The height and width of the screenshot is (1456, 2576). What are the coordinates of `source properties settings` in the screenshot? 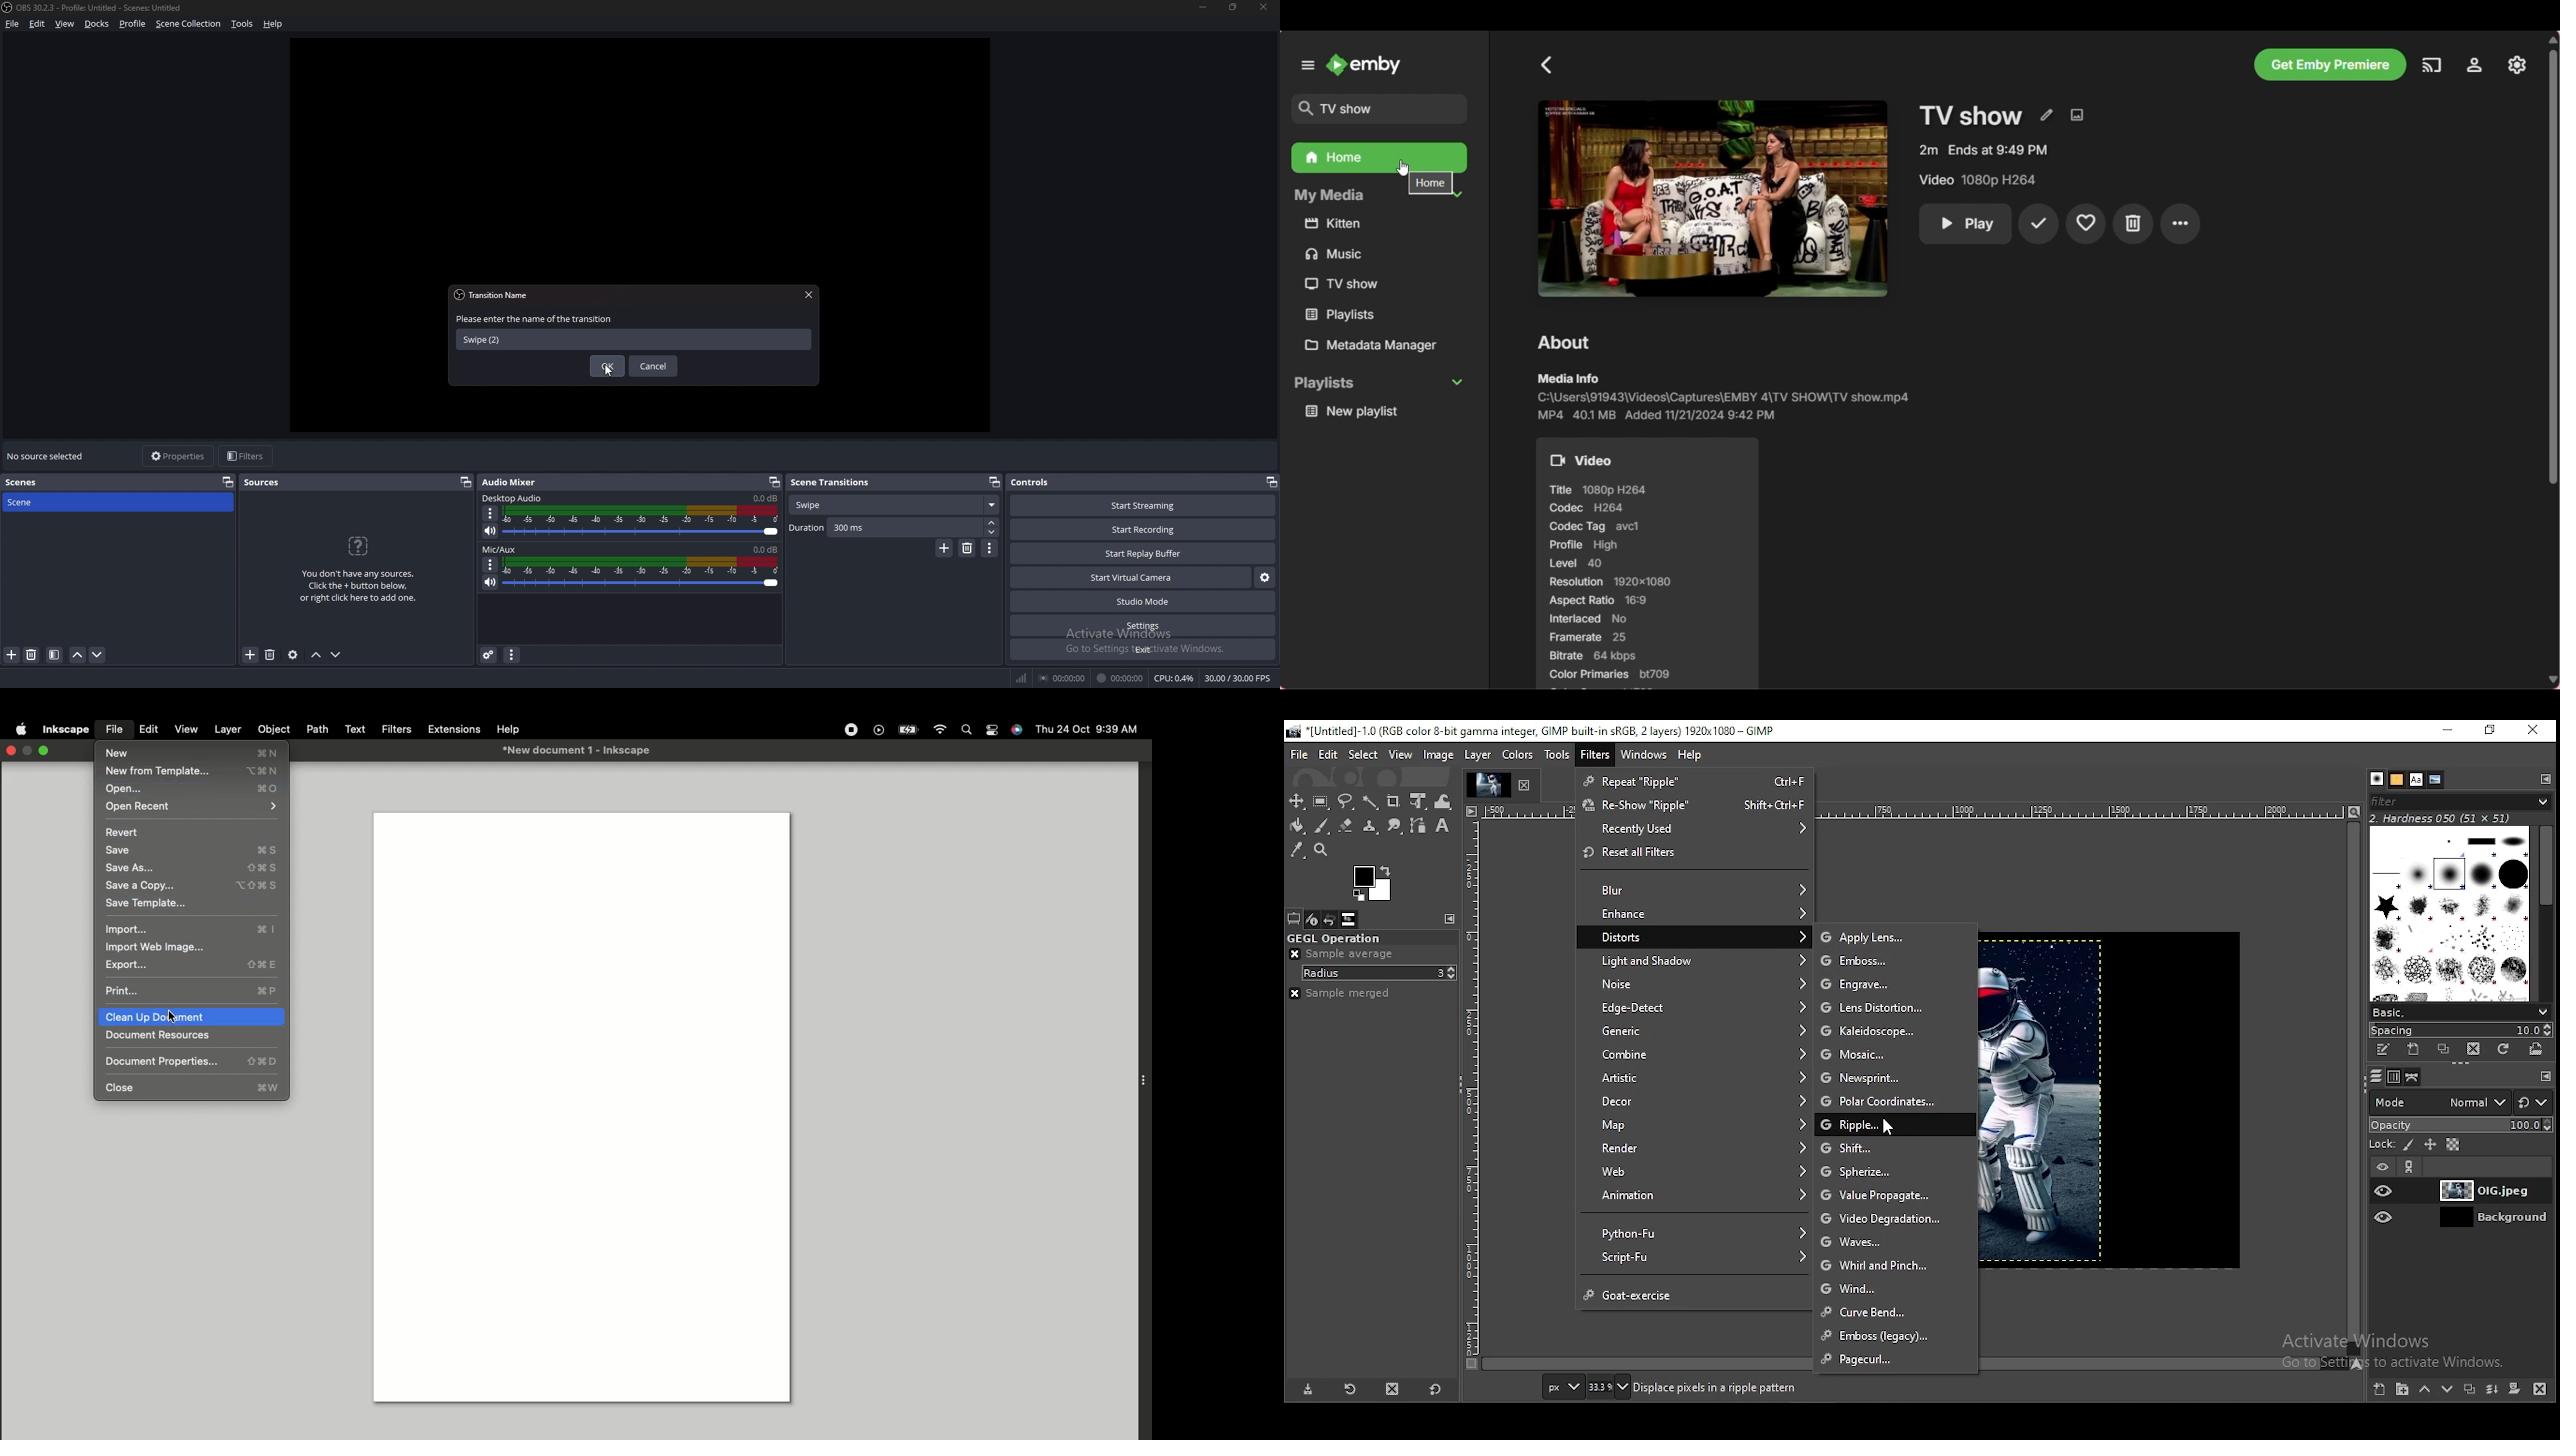 It's located at (294, 655).